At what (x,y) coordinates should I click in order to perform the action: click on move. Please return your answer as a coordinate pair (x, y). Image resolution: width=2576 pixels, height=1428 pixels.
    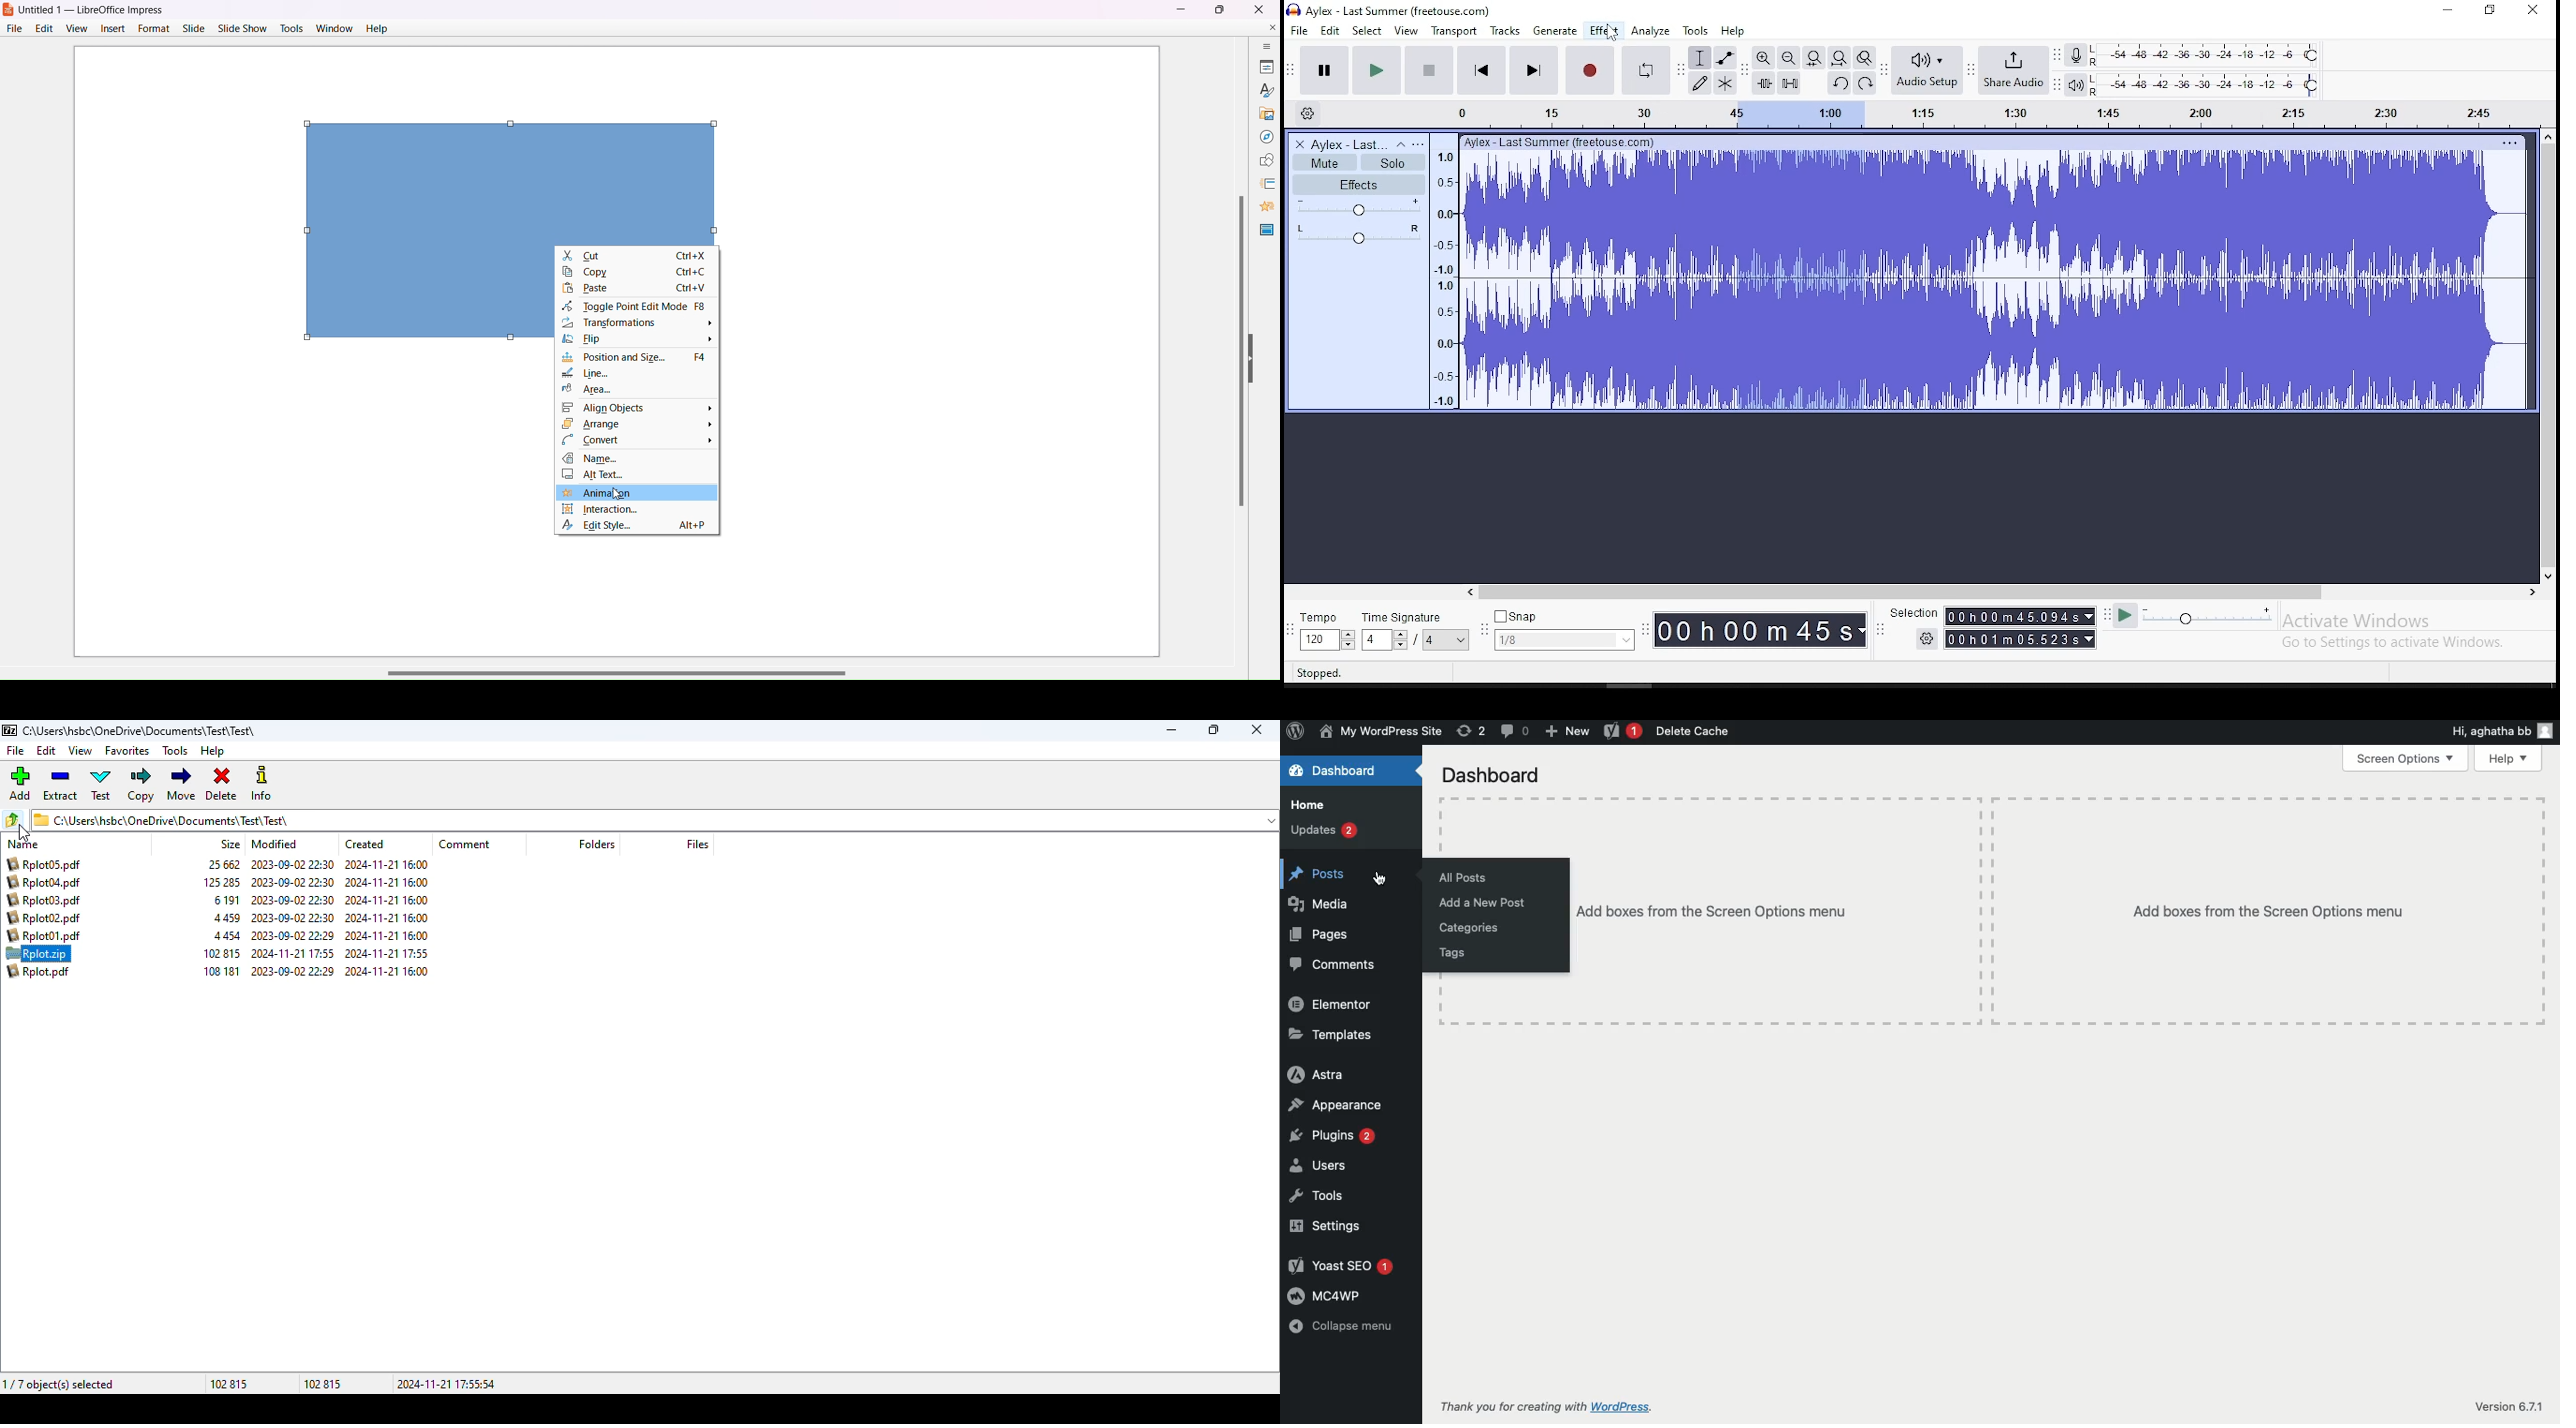
    Looking at the image, I should click on (182, 785).